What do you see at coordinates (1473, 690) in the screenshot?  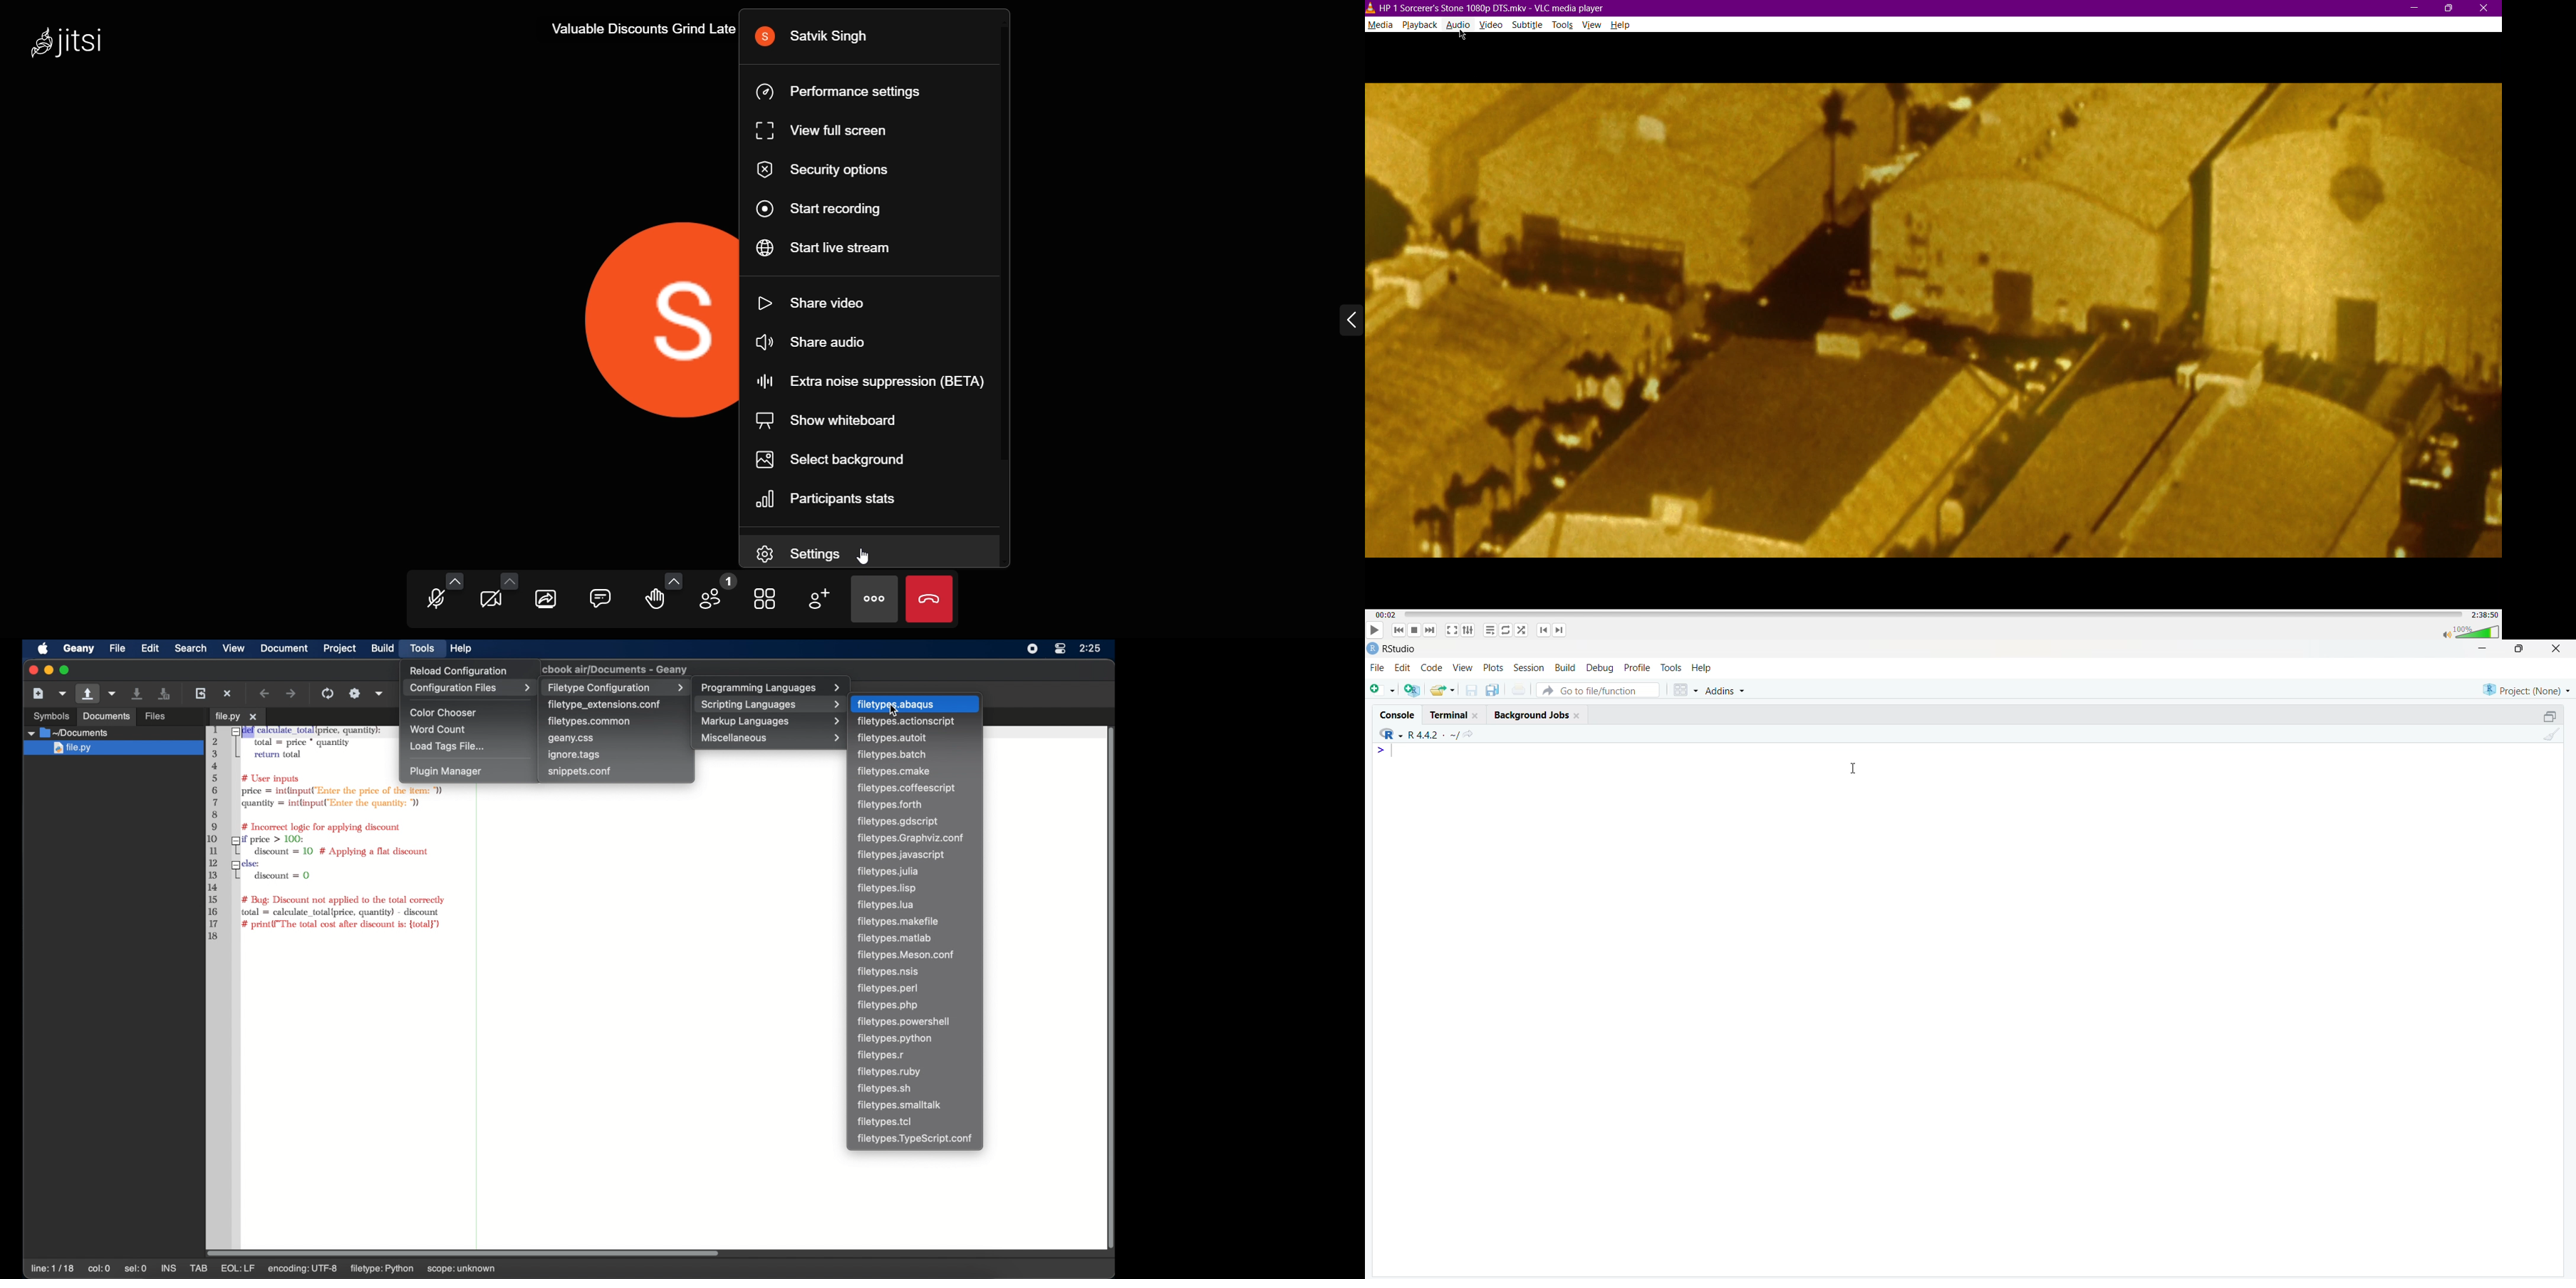 I see `save` at bounding box center [1473, 690].